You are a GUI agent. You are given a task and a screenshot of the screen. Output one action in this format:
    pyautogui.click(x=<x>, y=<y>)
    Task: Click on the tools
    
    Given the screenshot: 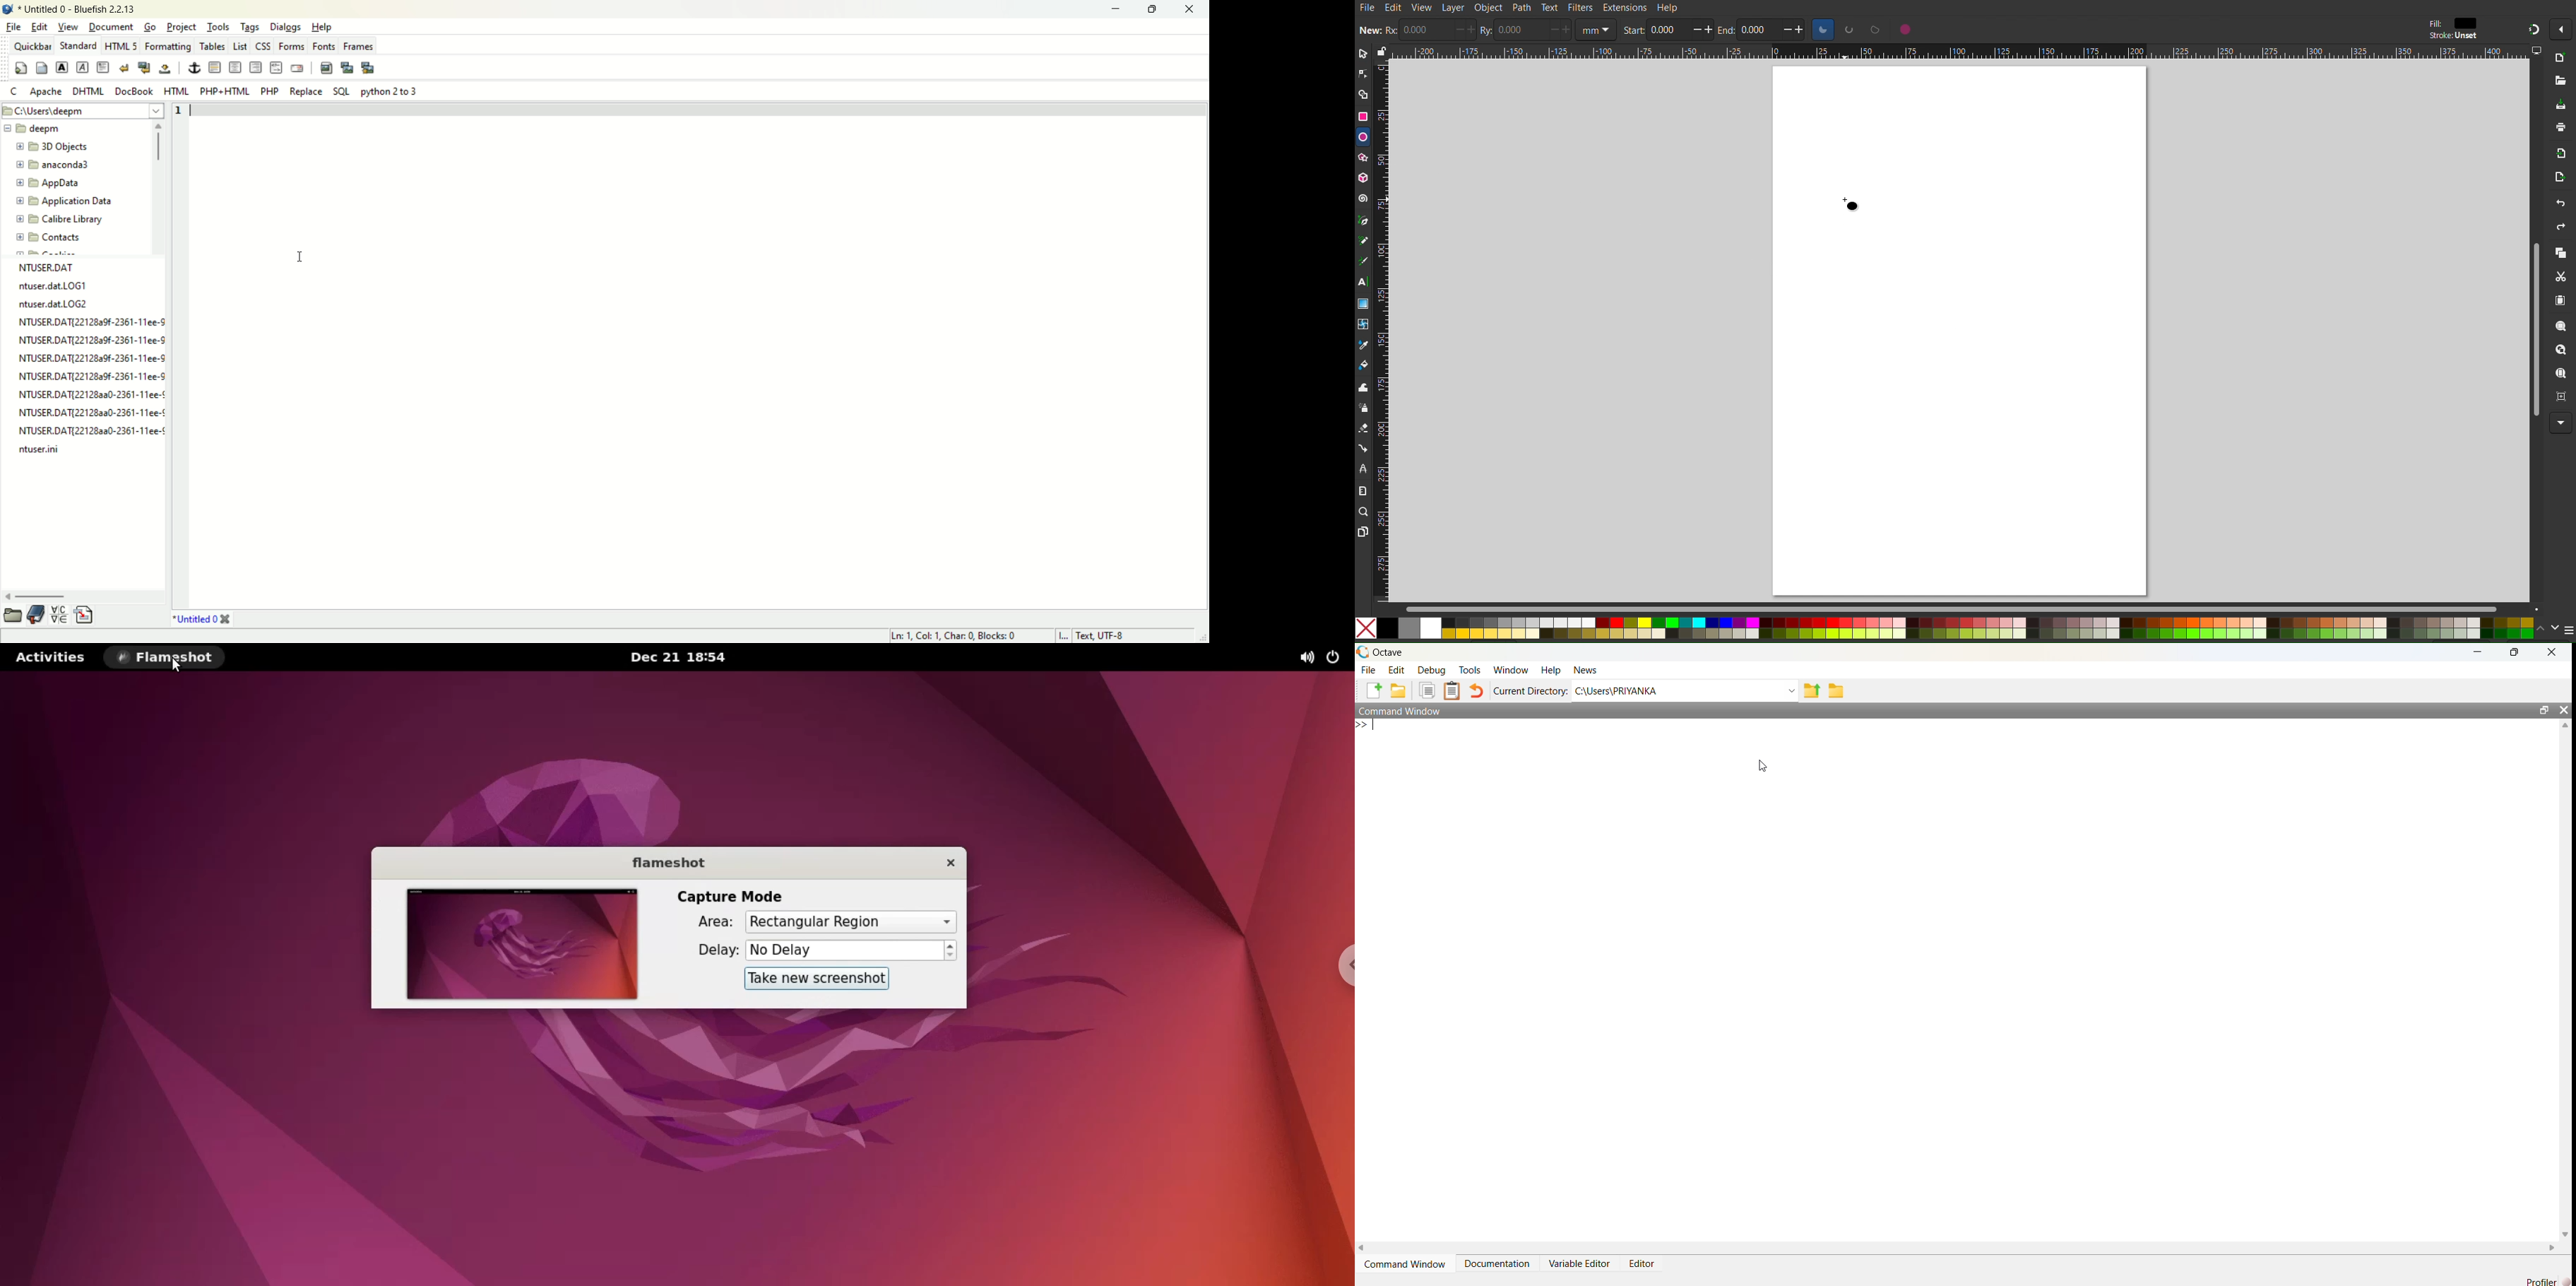 What is the action you would take?
    pyautogui.click(x=219, y=26)
    